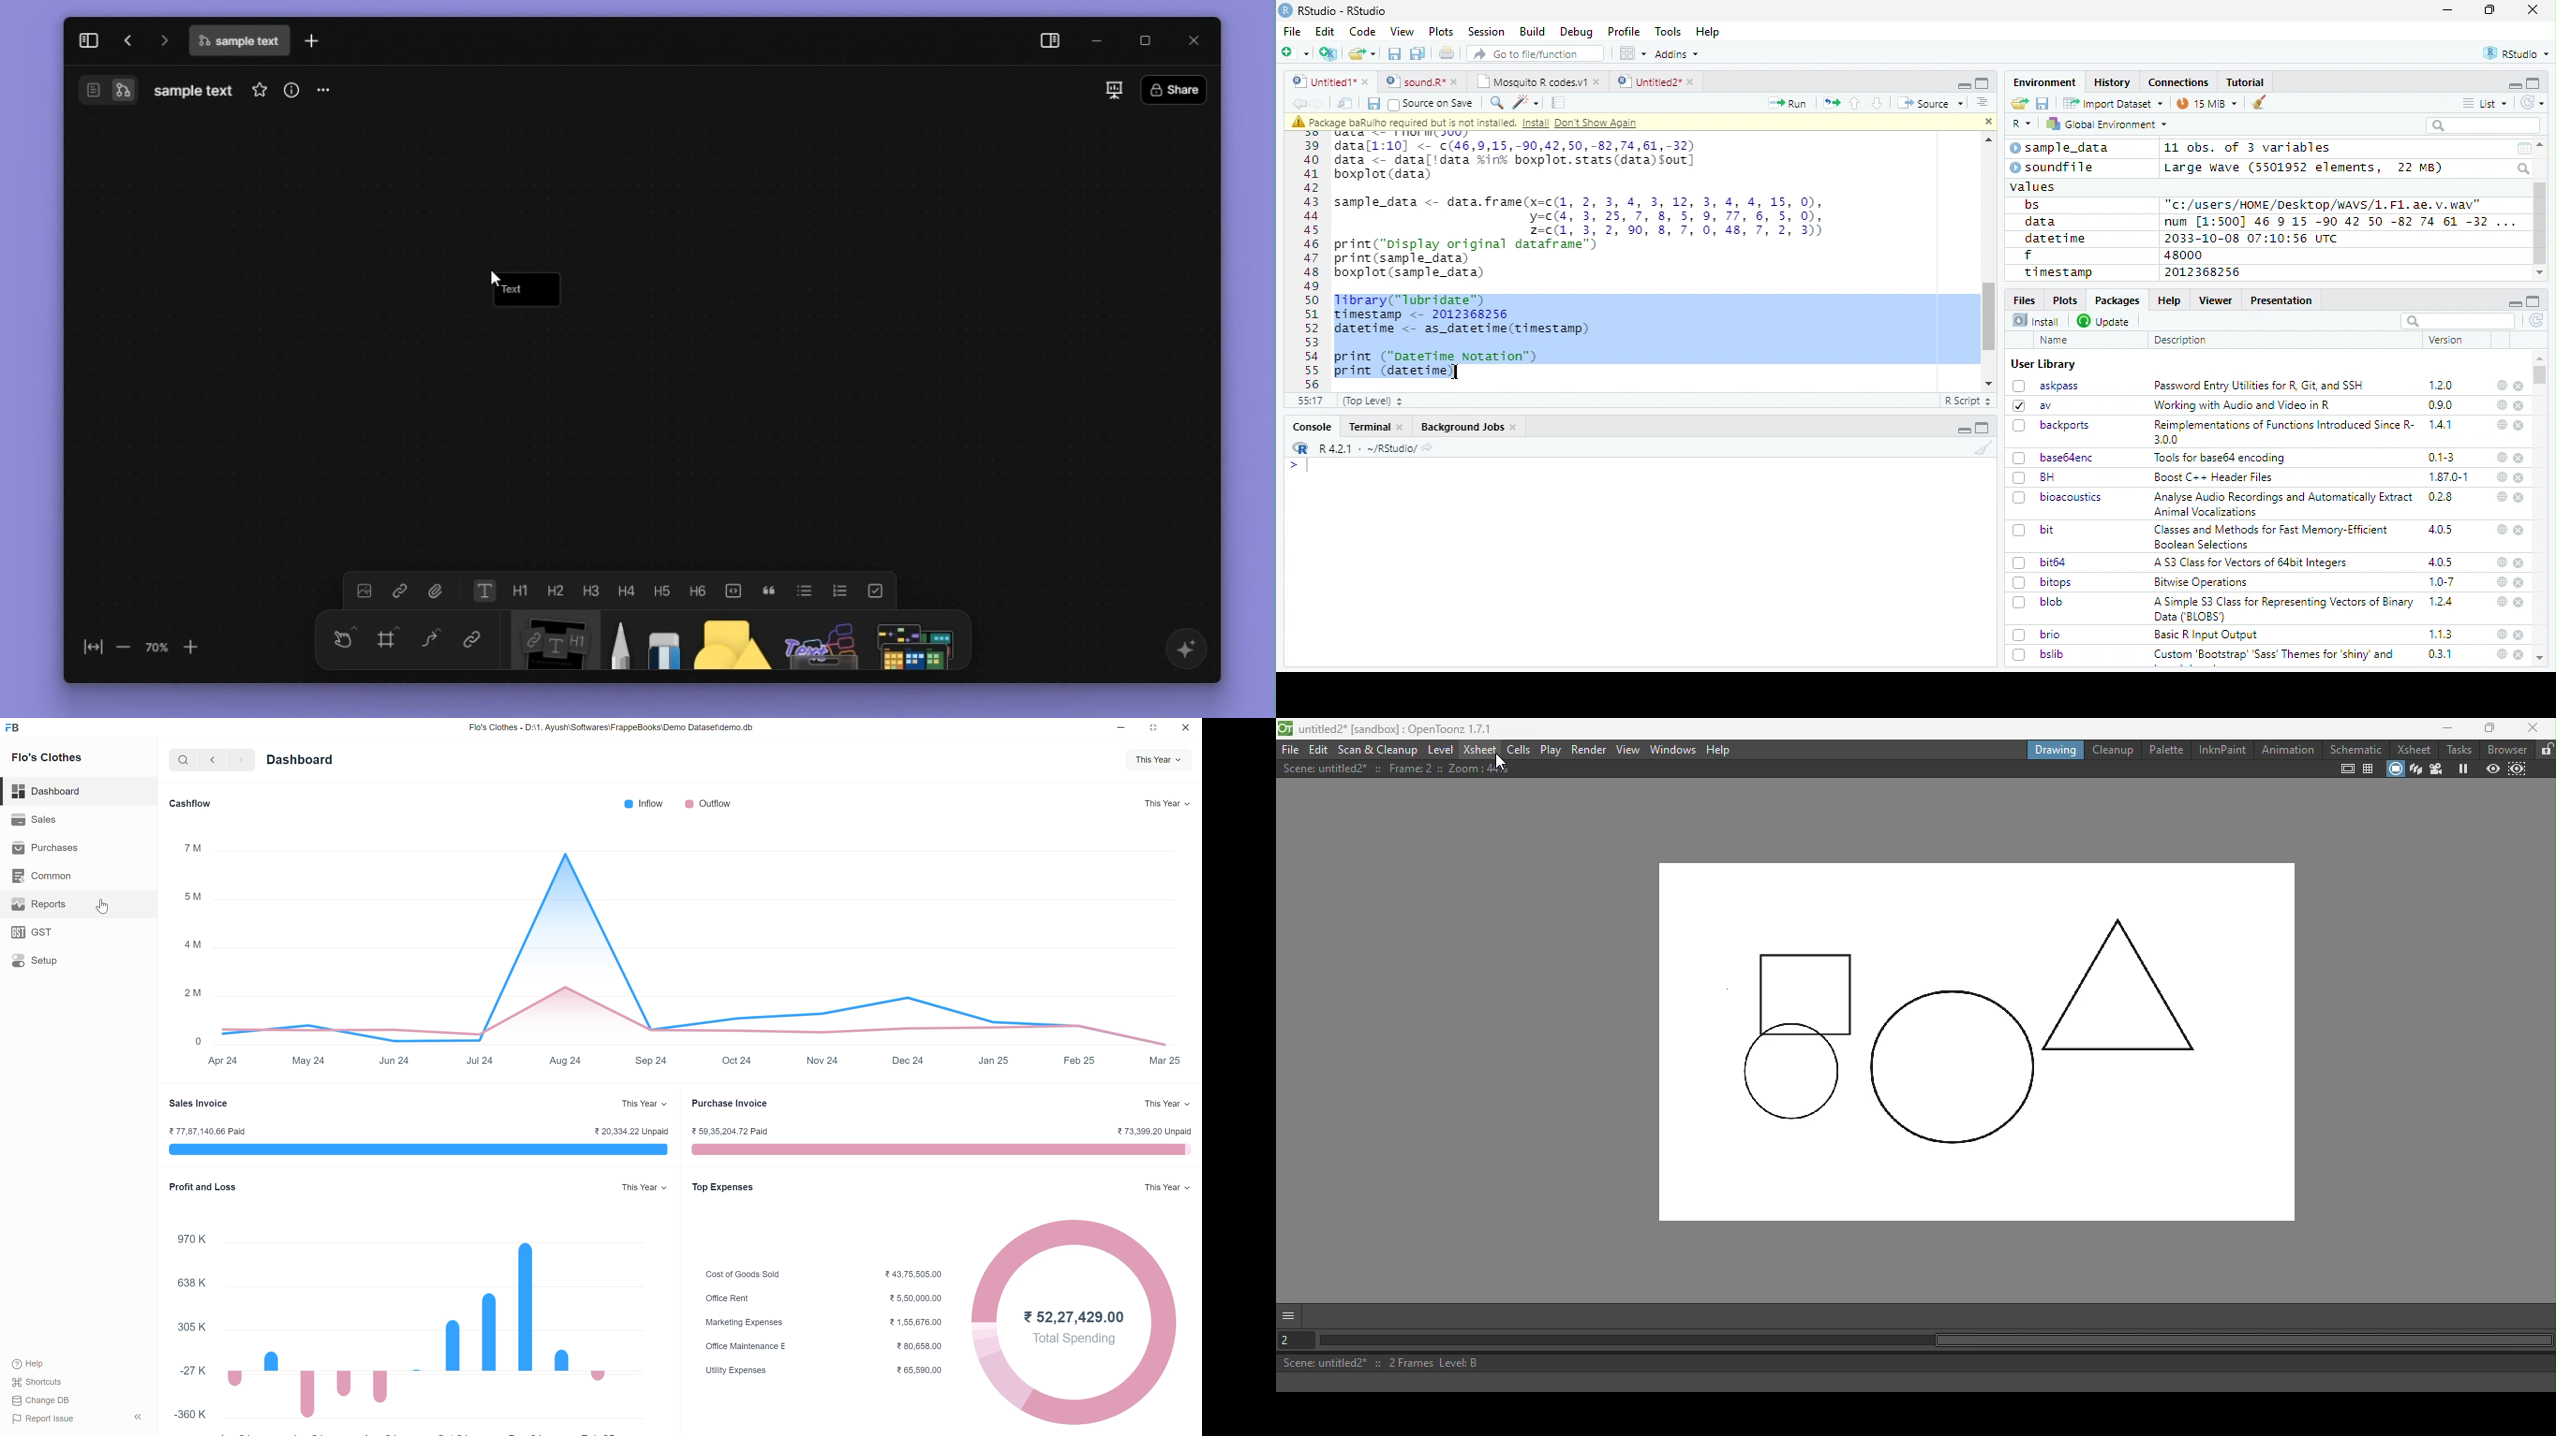  What do you see at coordinates (1375, 427) in the screenshot?
I see `Terminal` at bounding box center [1375, 427].